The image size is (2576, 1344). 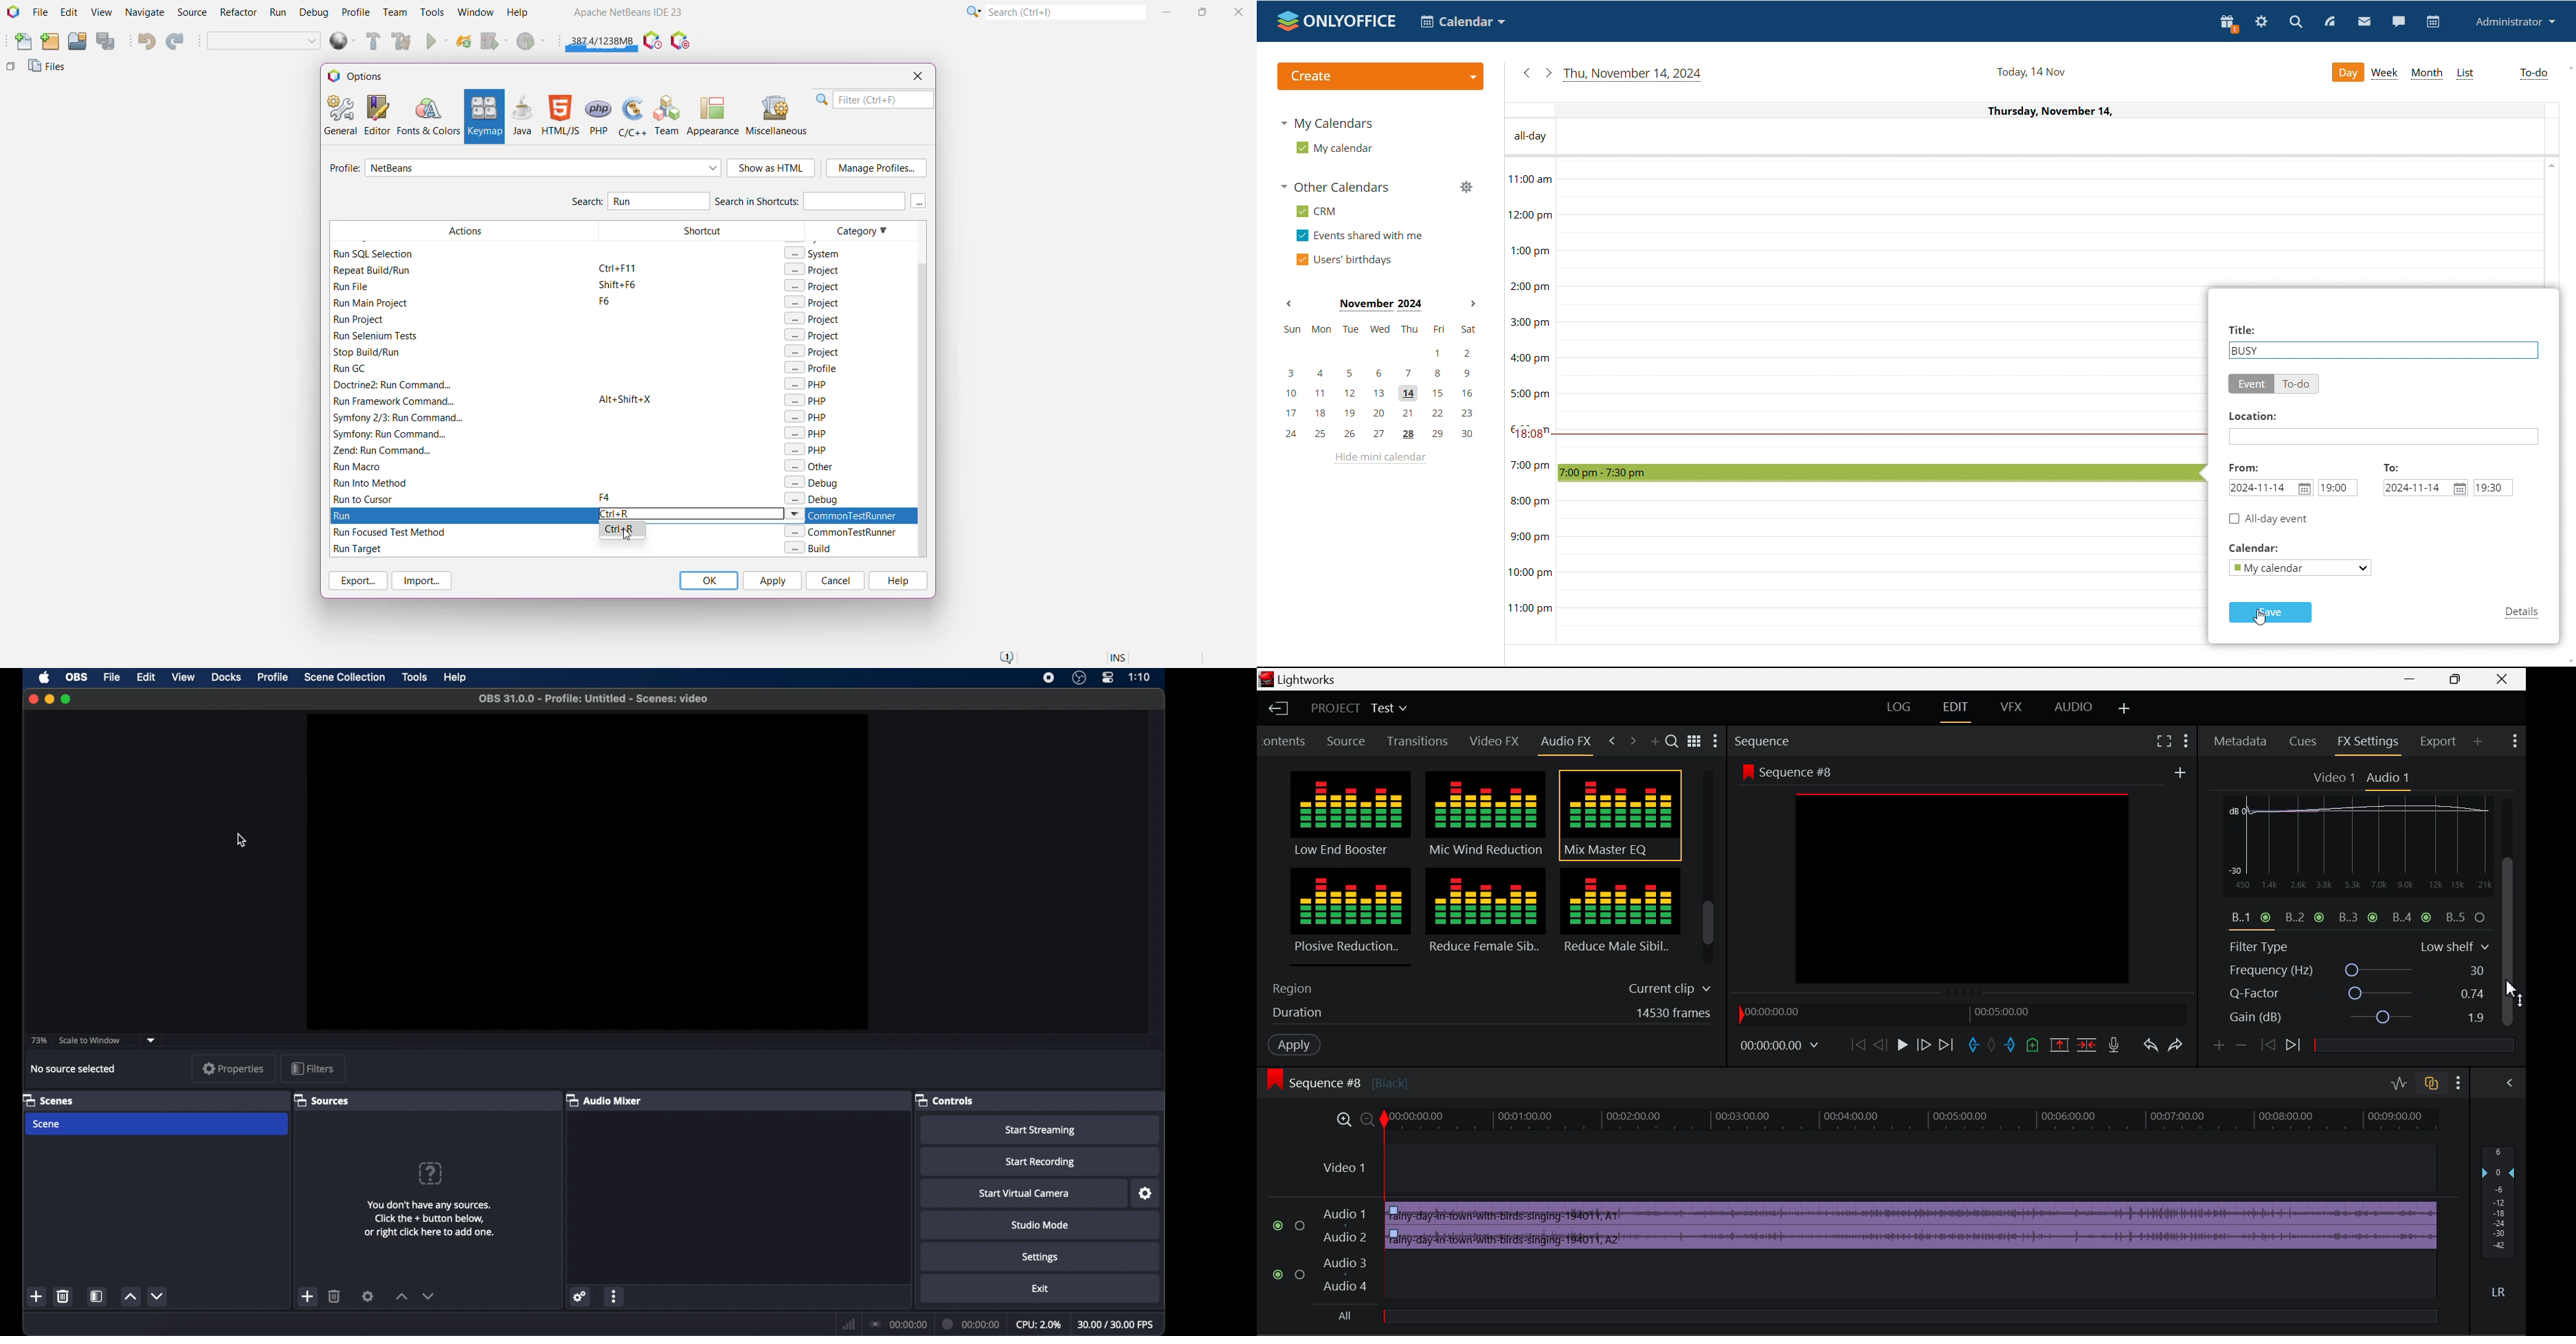 What do you see at coordinates (595, 699) in the screenshot?
I see `file name` at bounding box center [595, 699].